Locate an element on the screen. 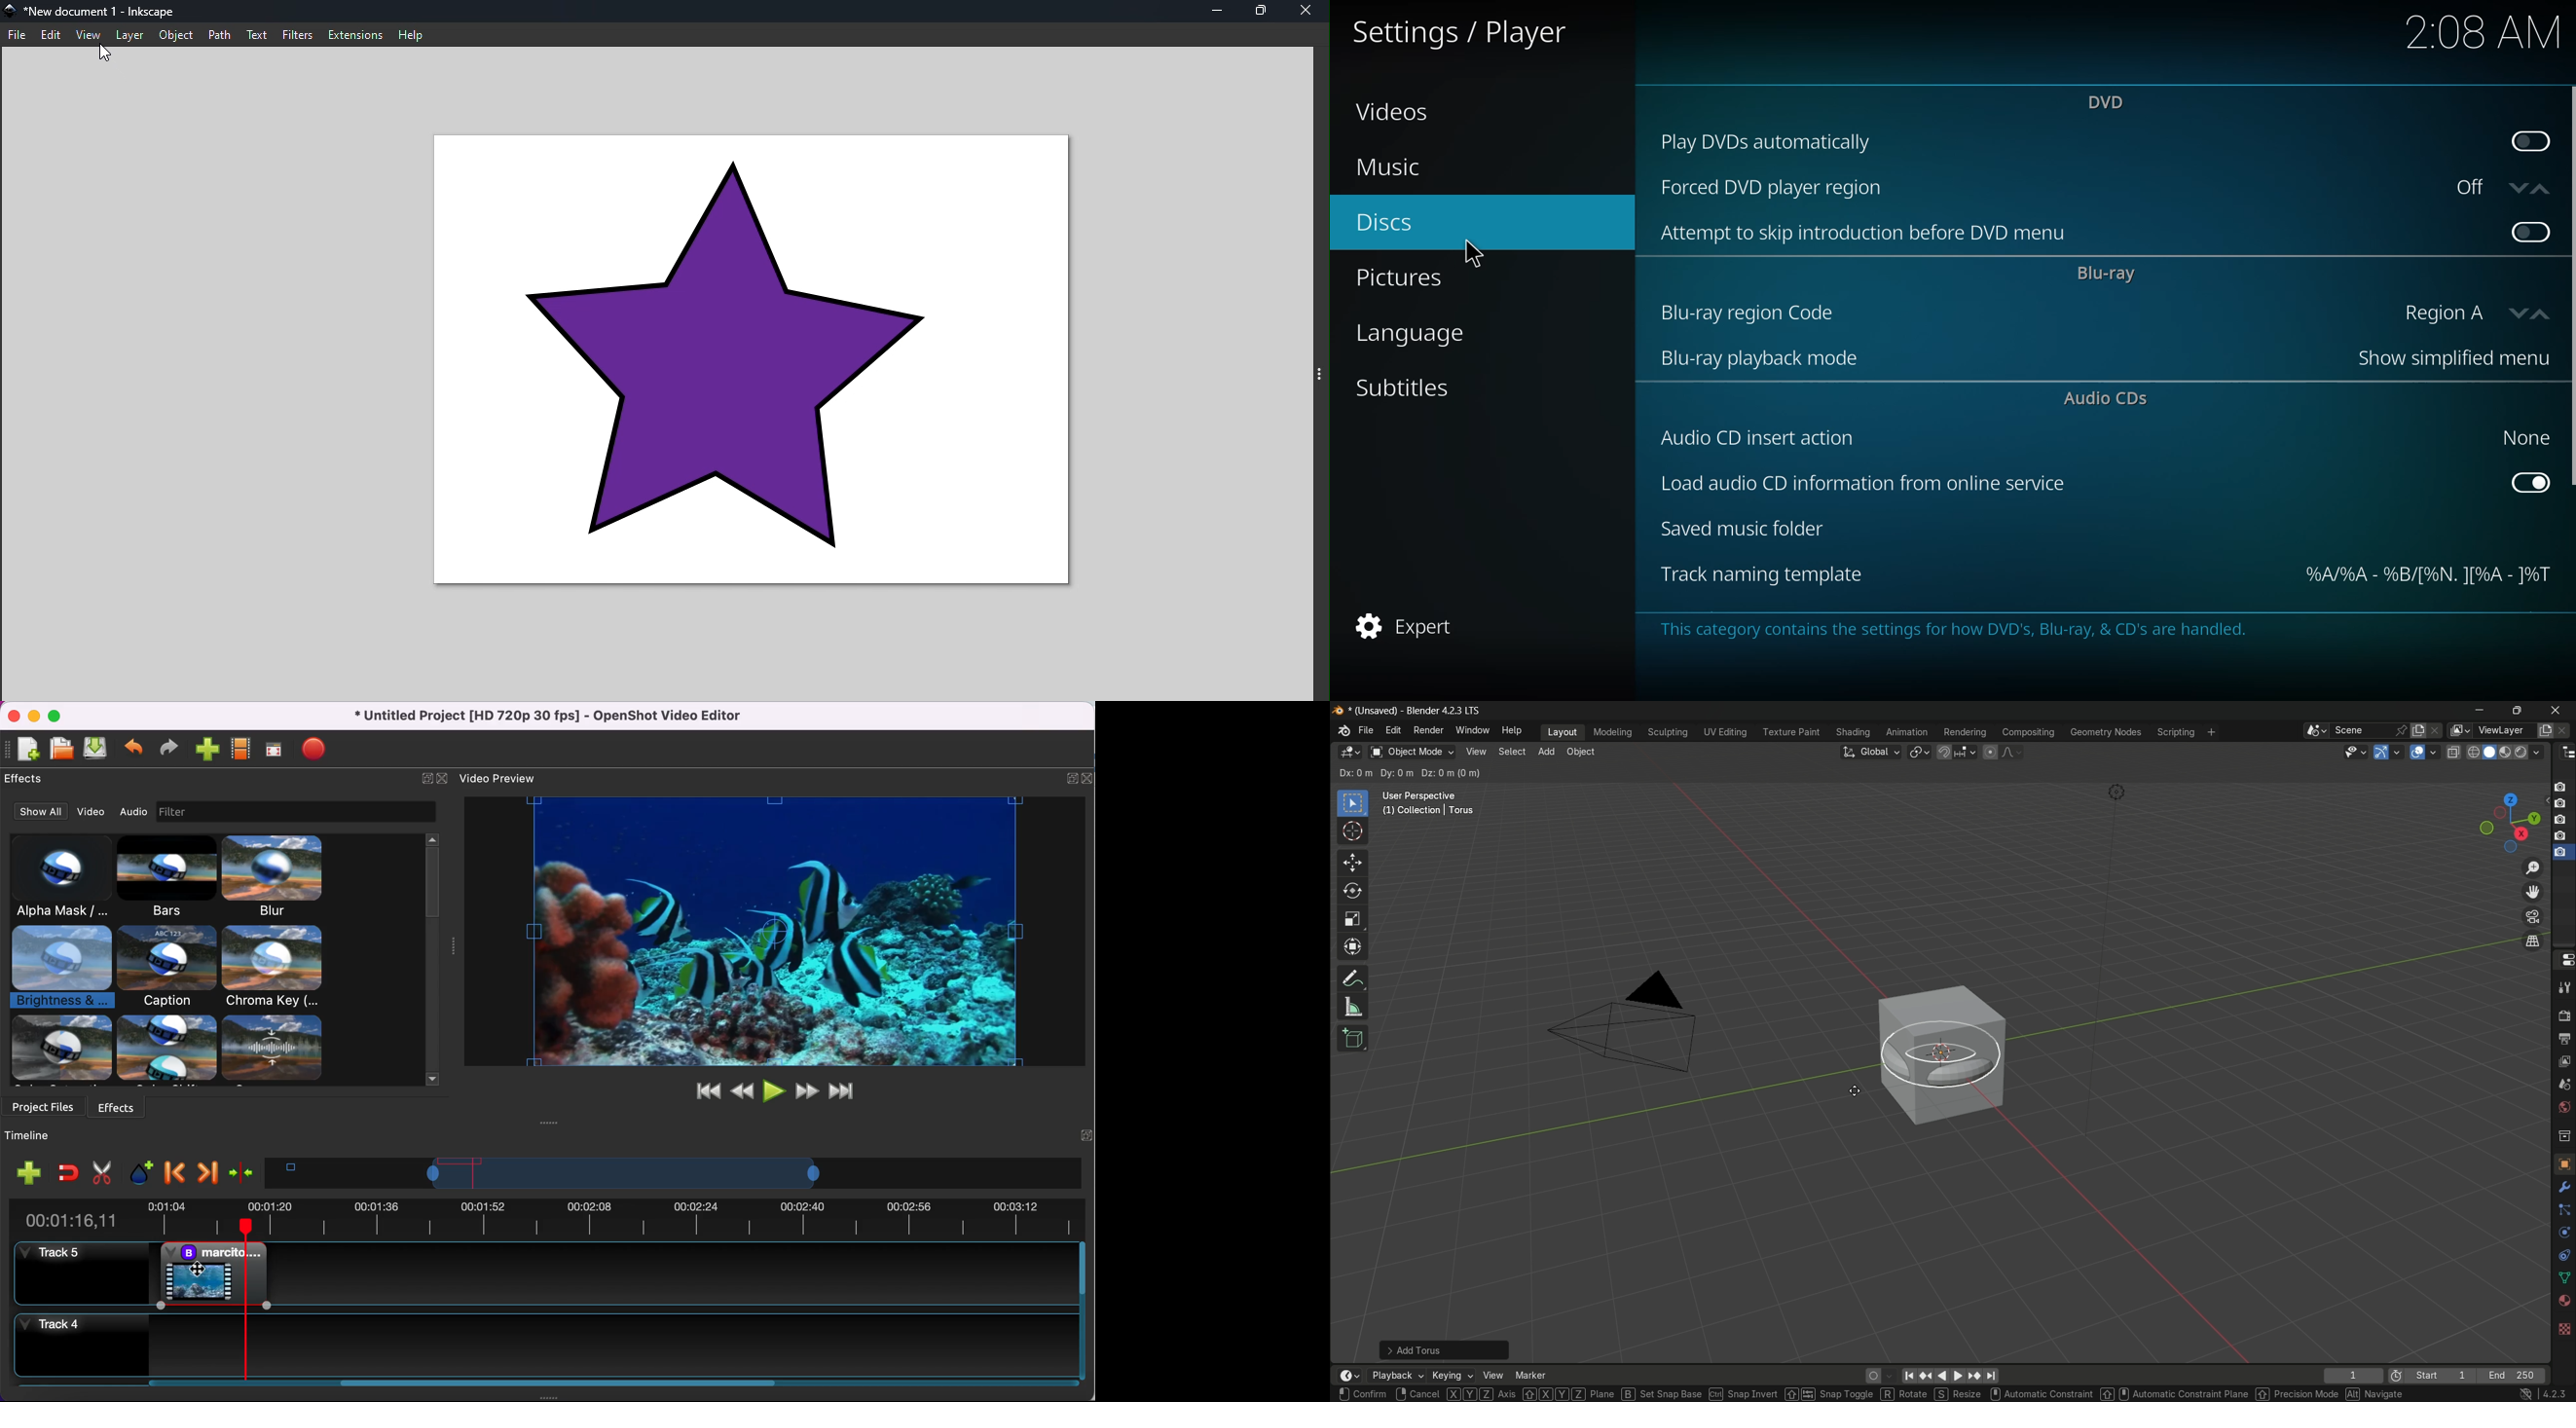 The image size is (2576, 1428). outliner is located at coordinates (2568, 753).